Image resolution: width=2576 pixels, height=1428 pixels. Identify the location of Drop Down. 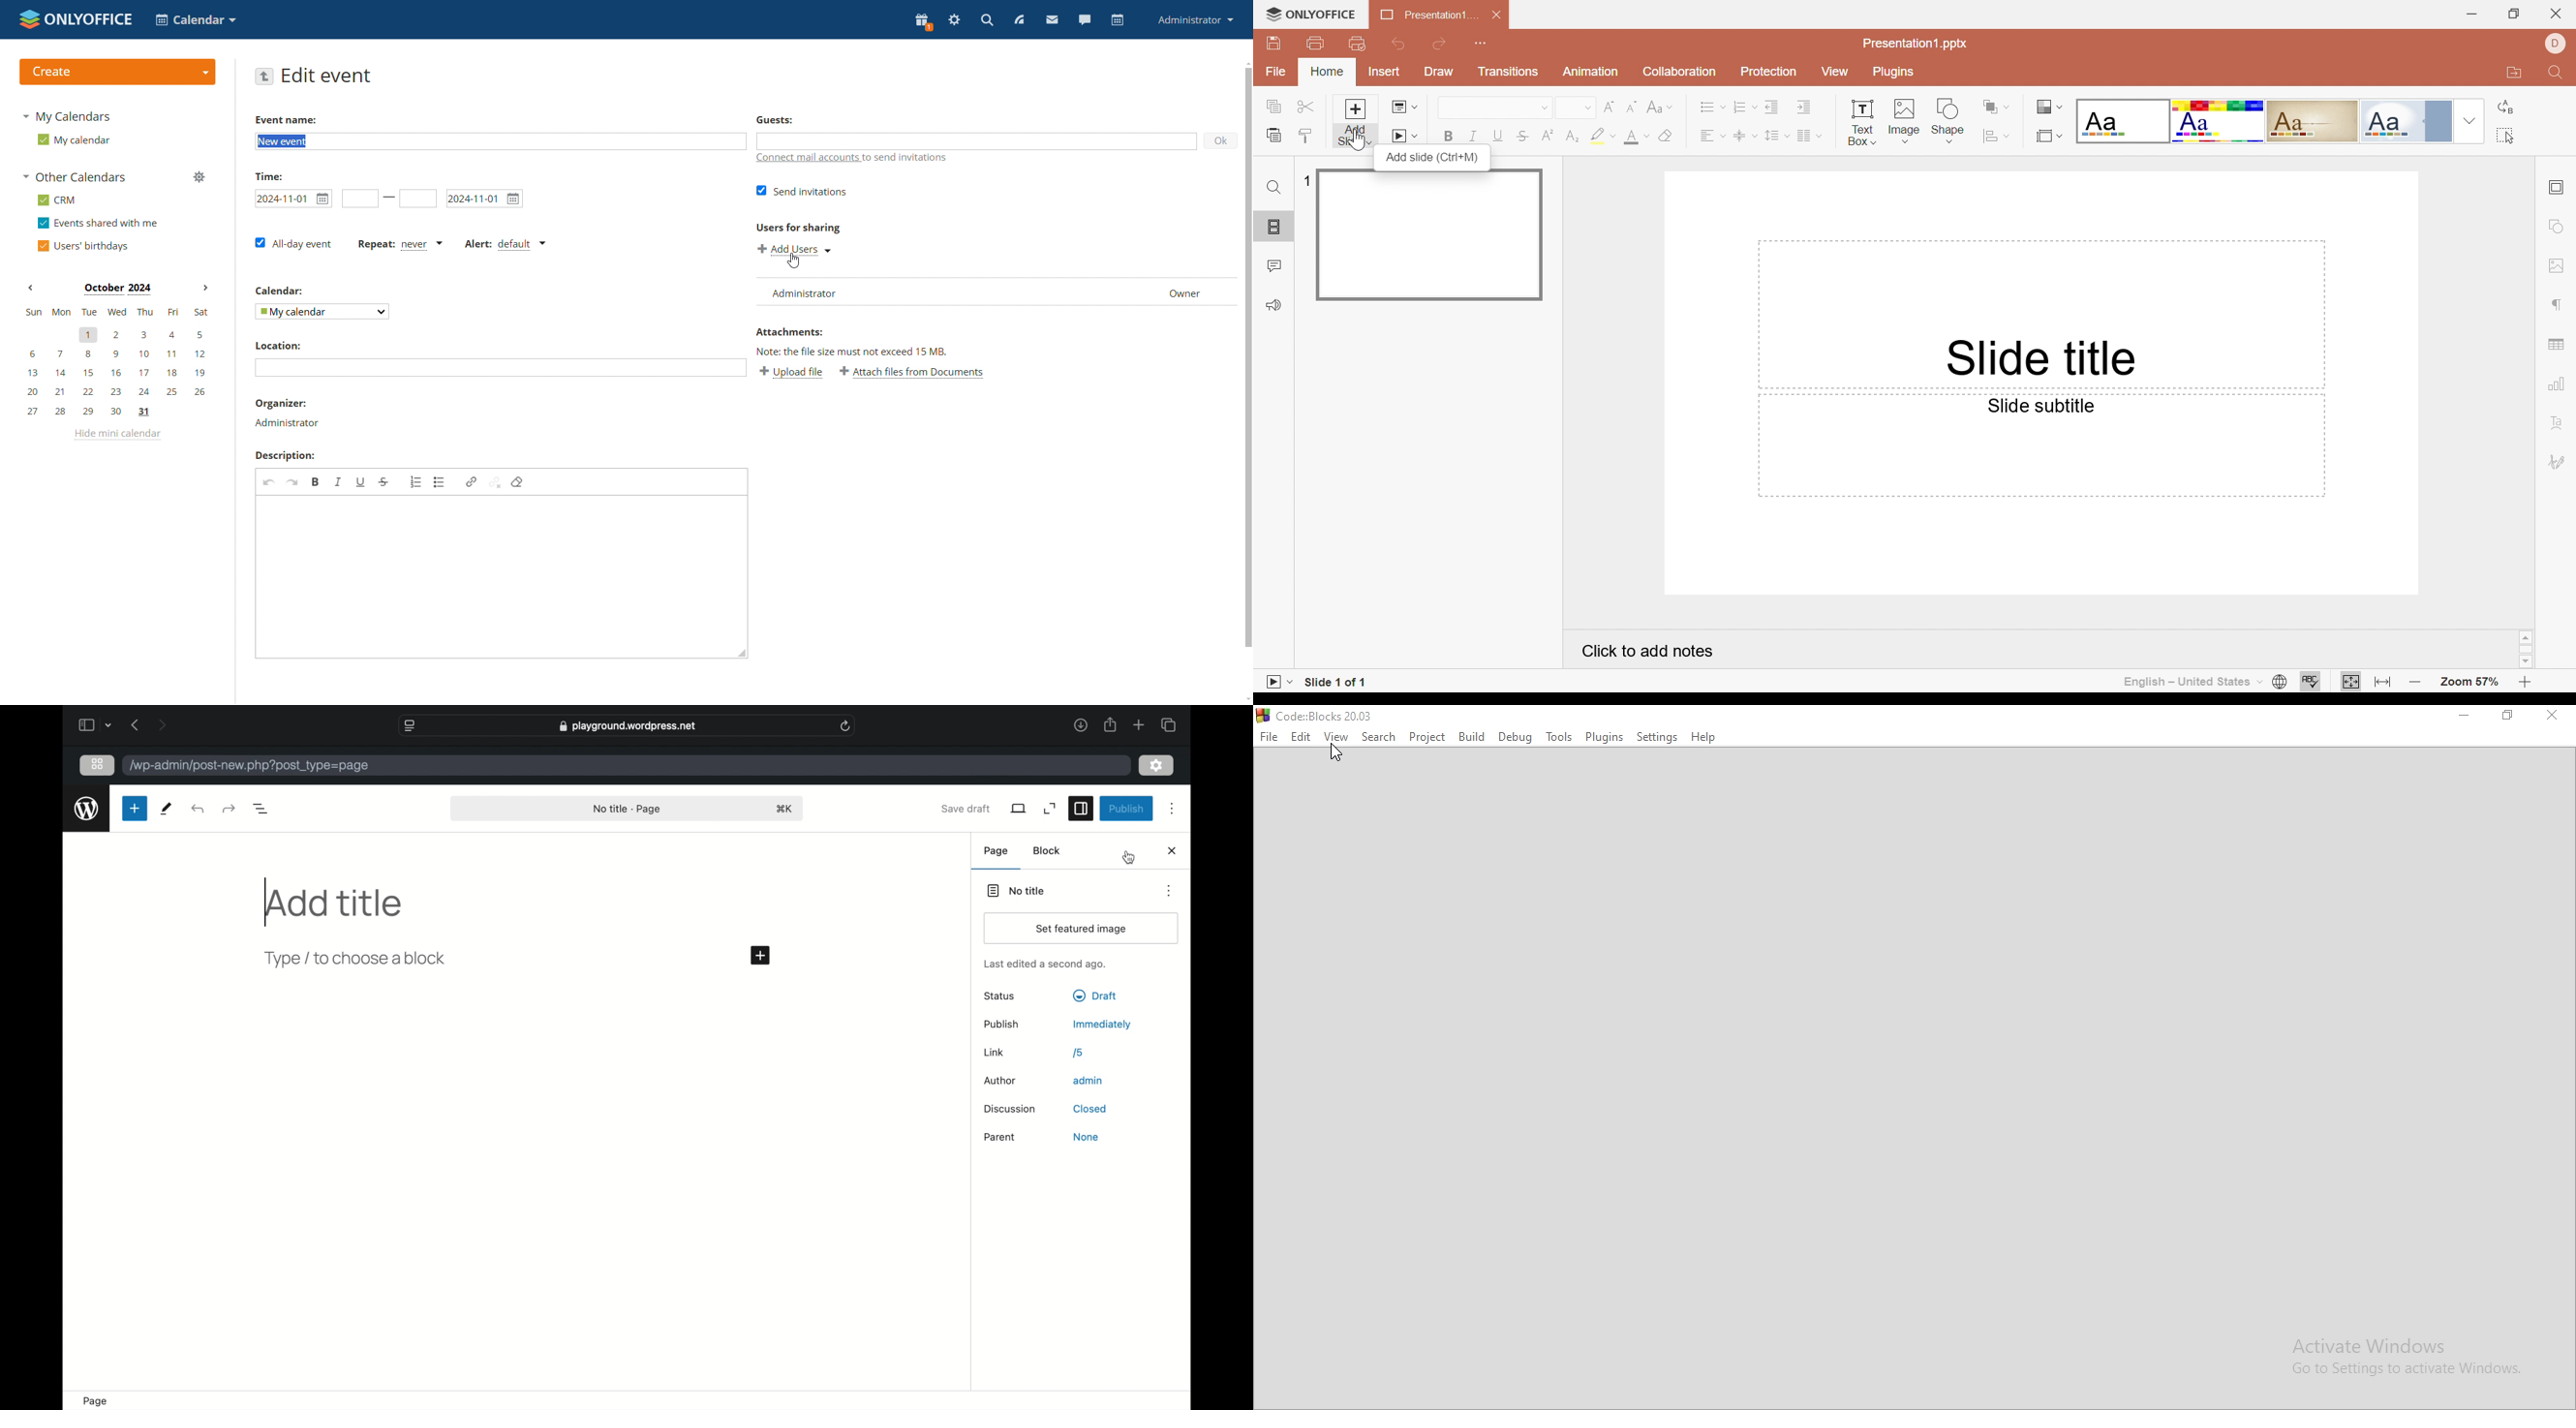
(1587, 108).